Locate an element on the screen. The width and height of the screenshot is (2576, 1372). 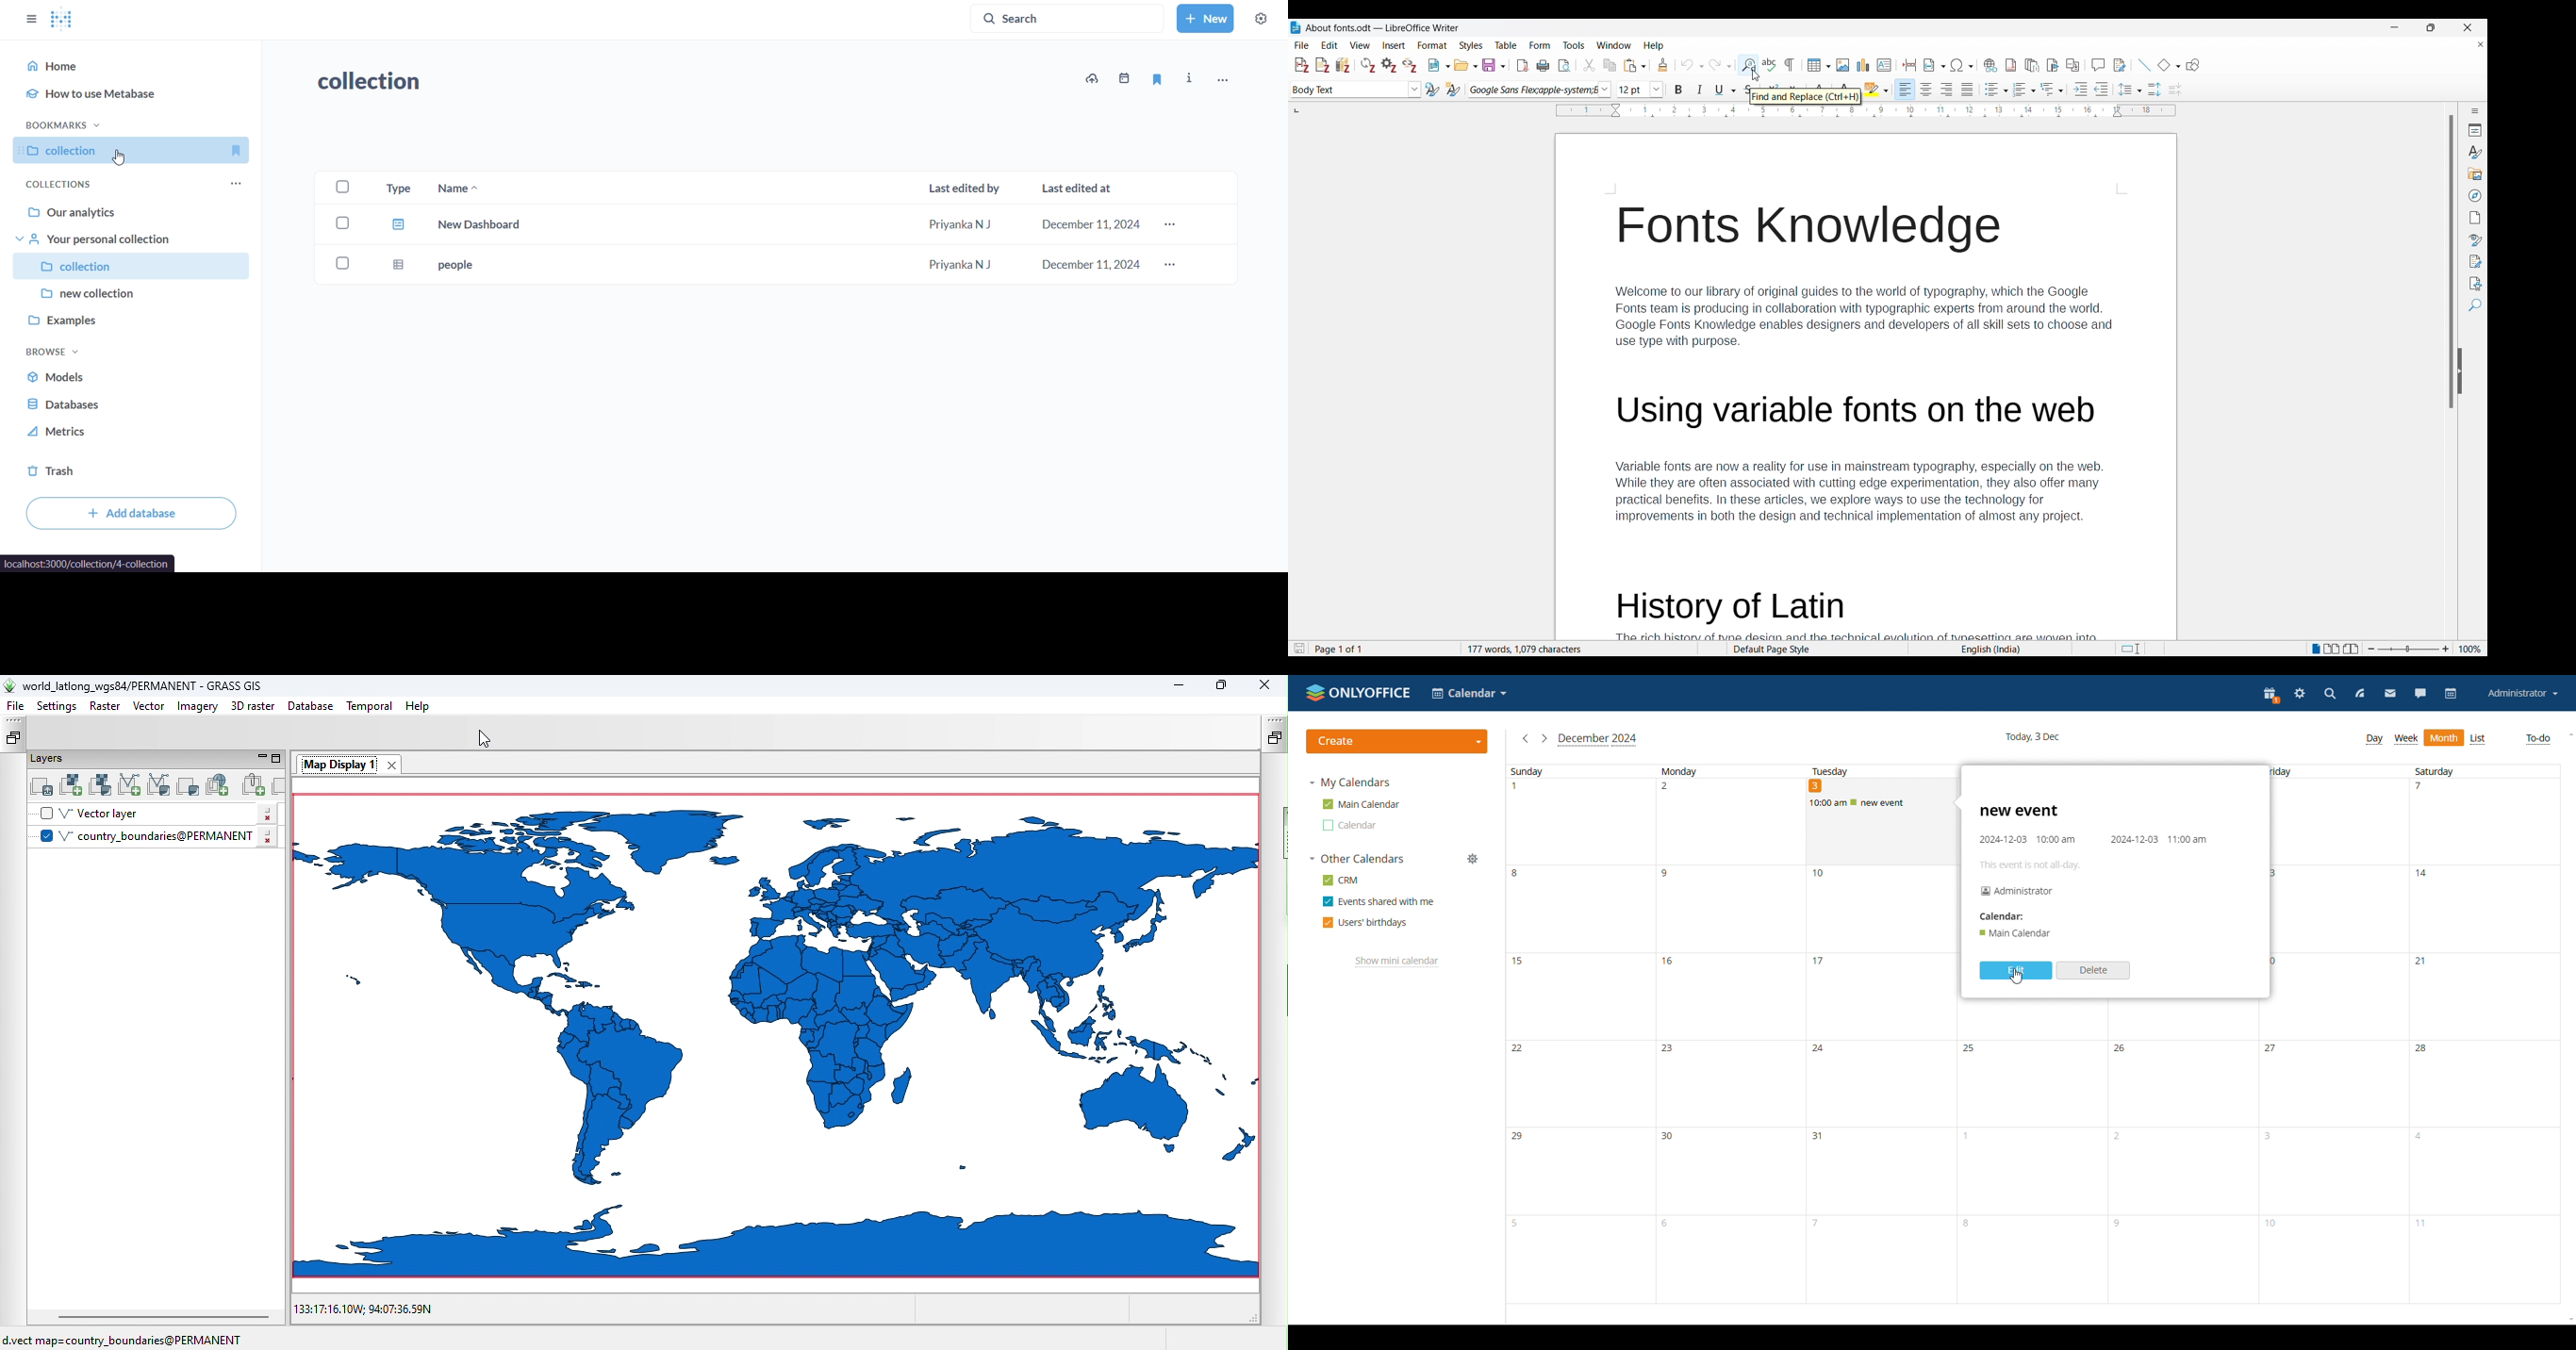
Sidebar settings is located at coordinates (2476, 111).